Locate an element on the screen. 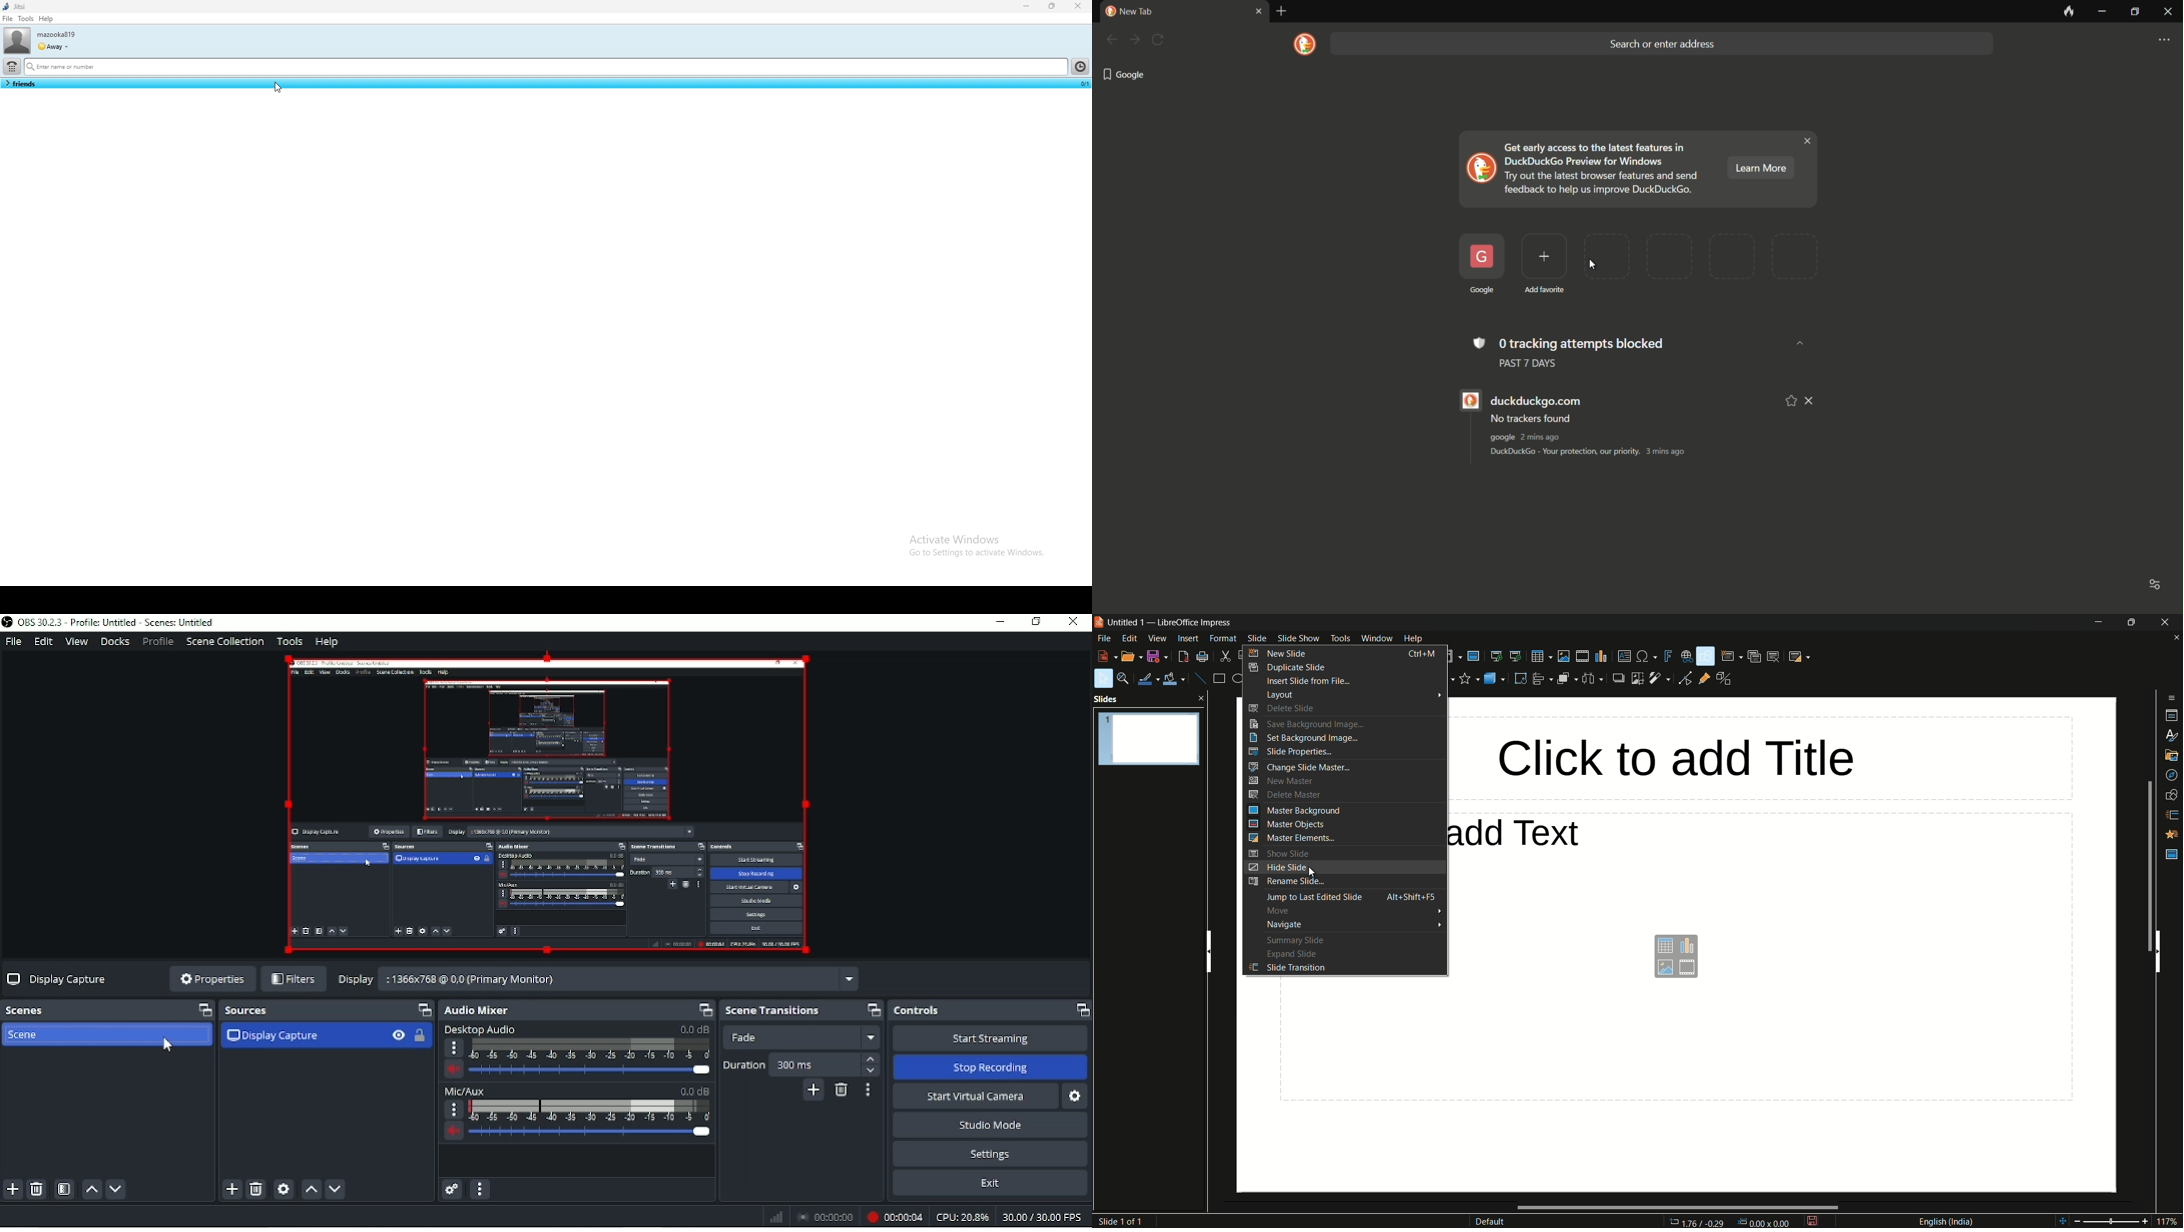 This screenshot has width=2184, height=1232. animation is located at coordinates (2172, 835).